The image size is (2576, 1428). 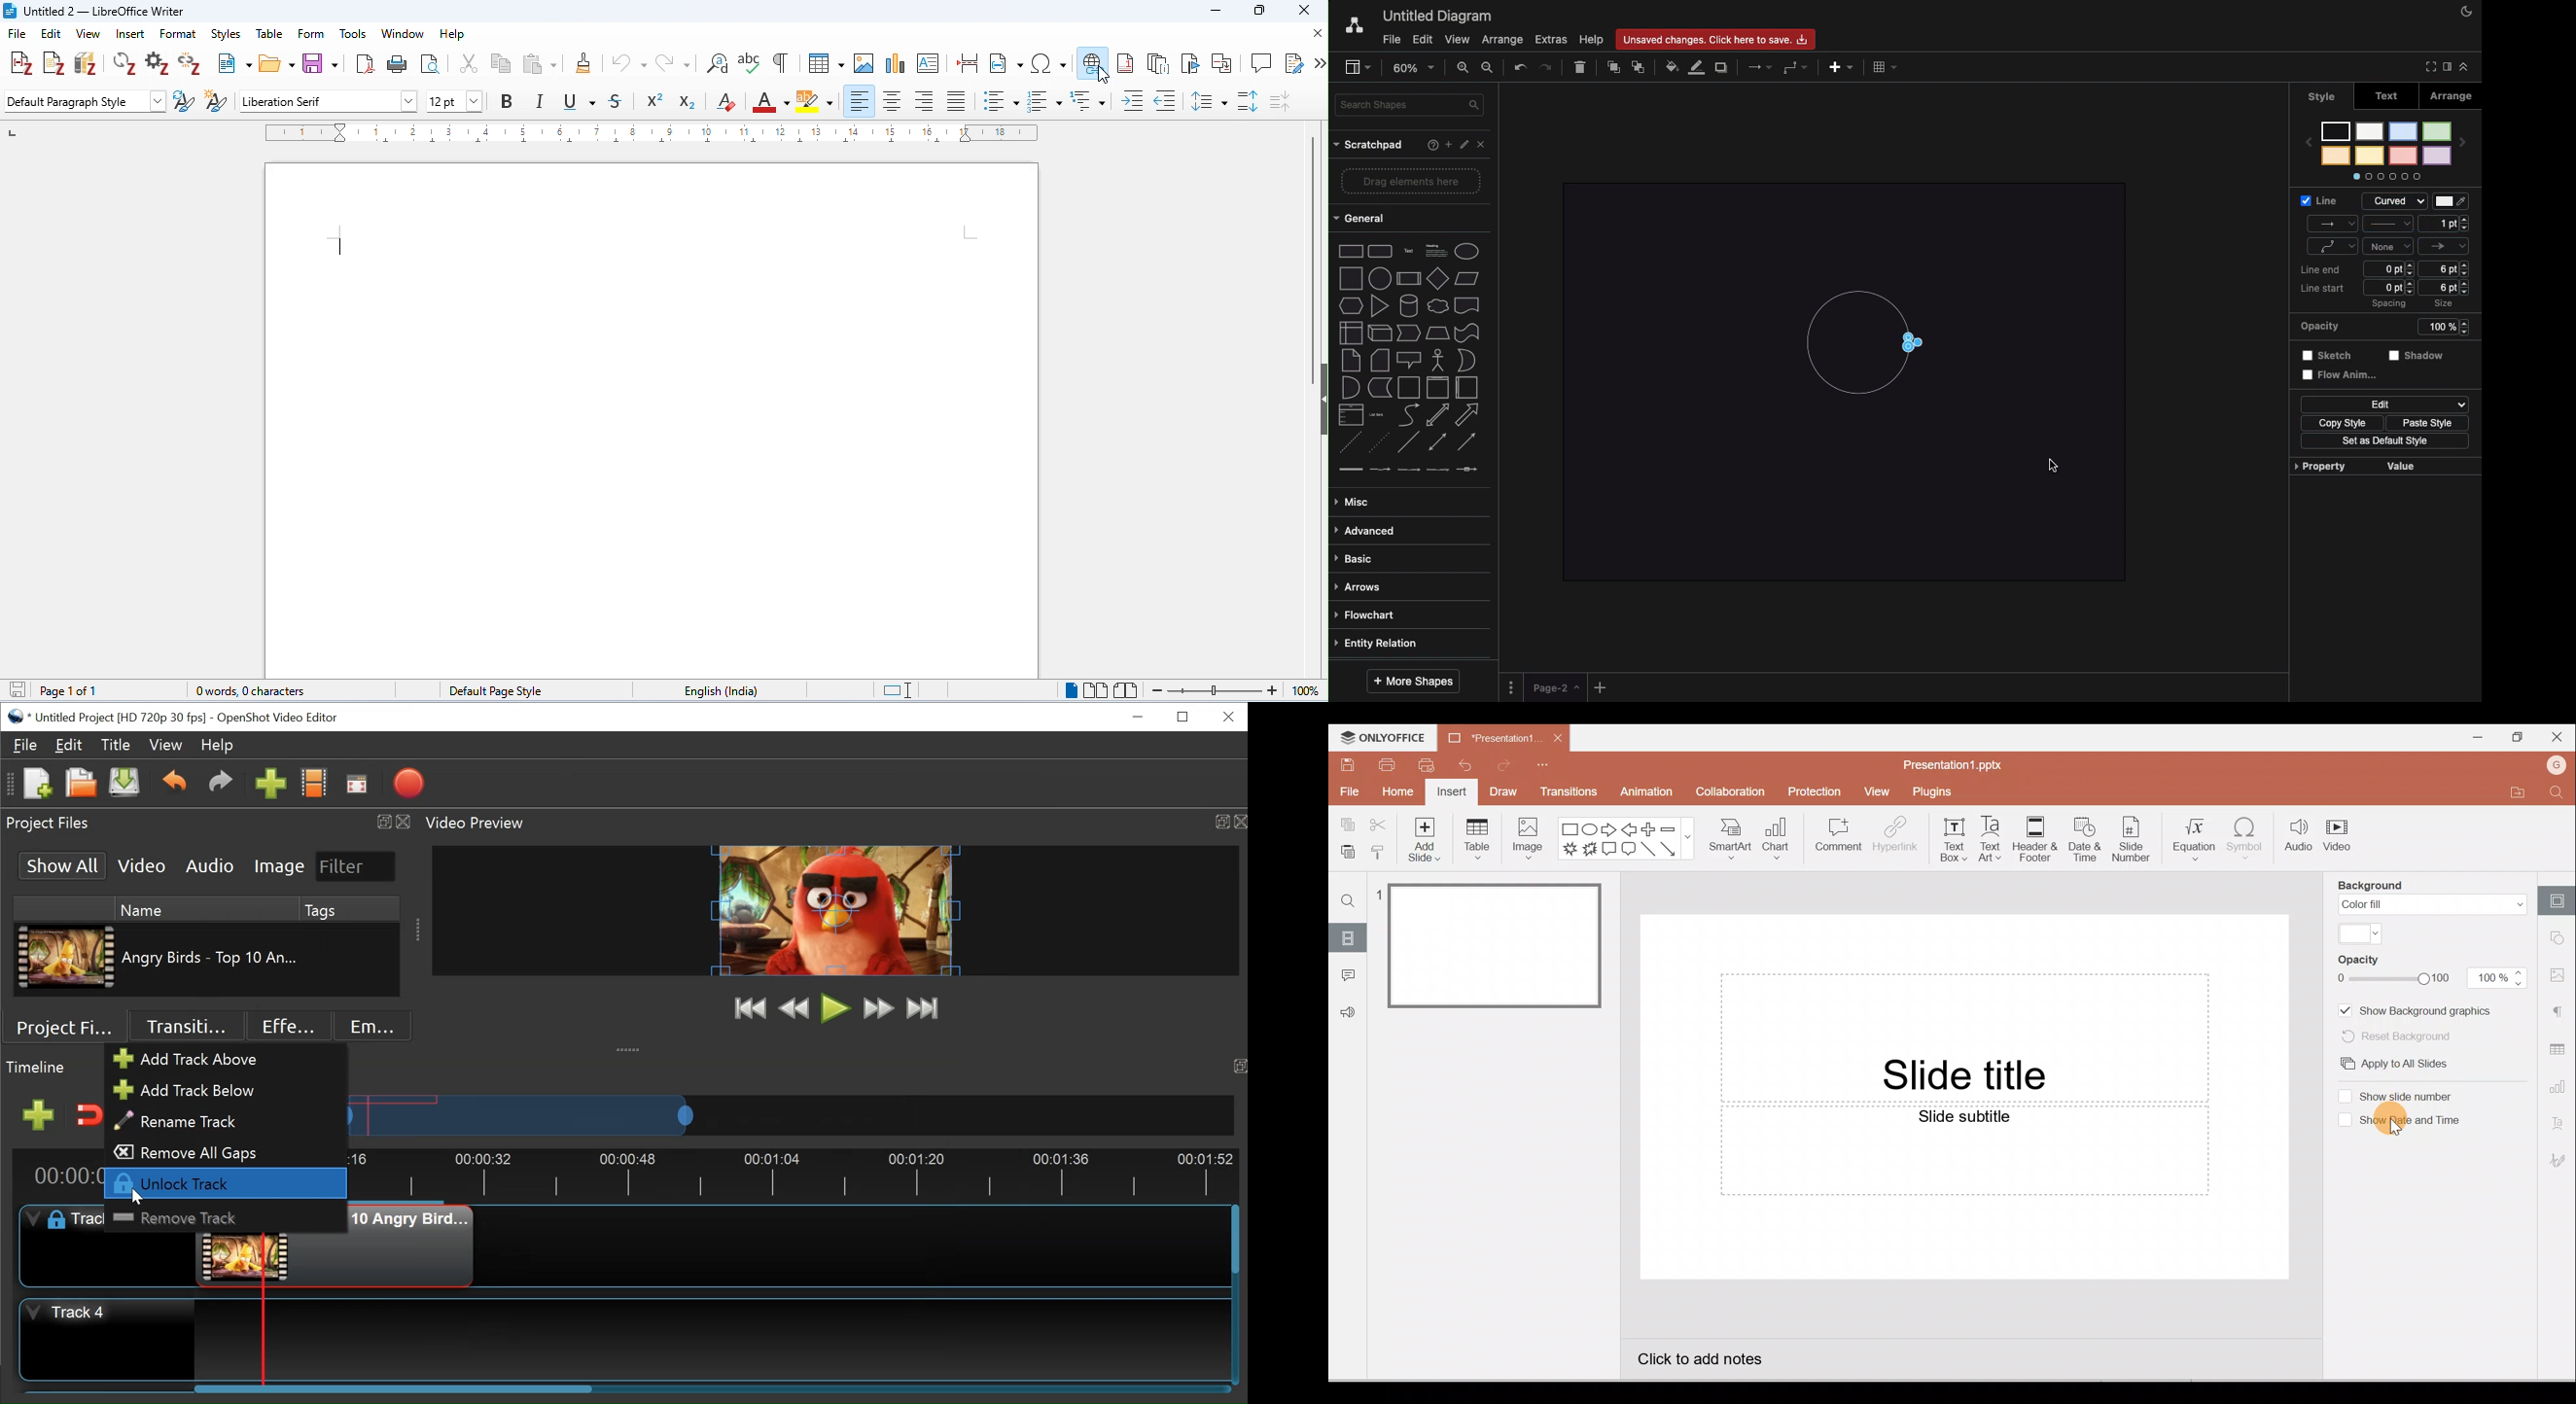 I want to click on tools, so click(x=354, y=33).